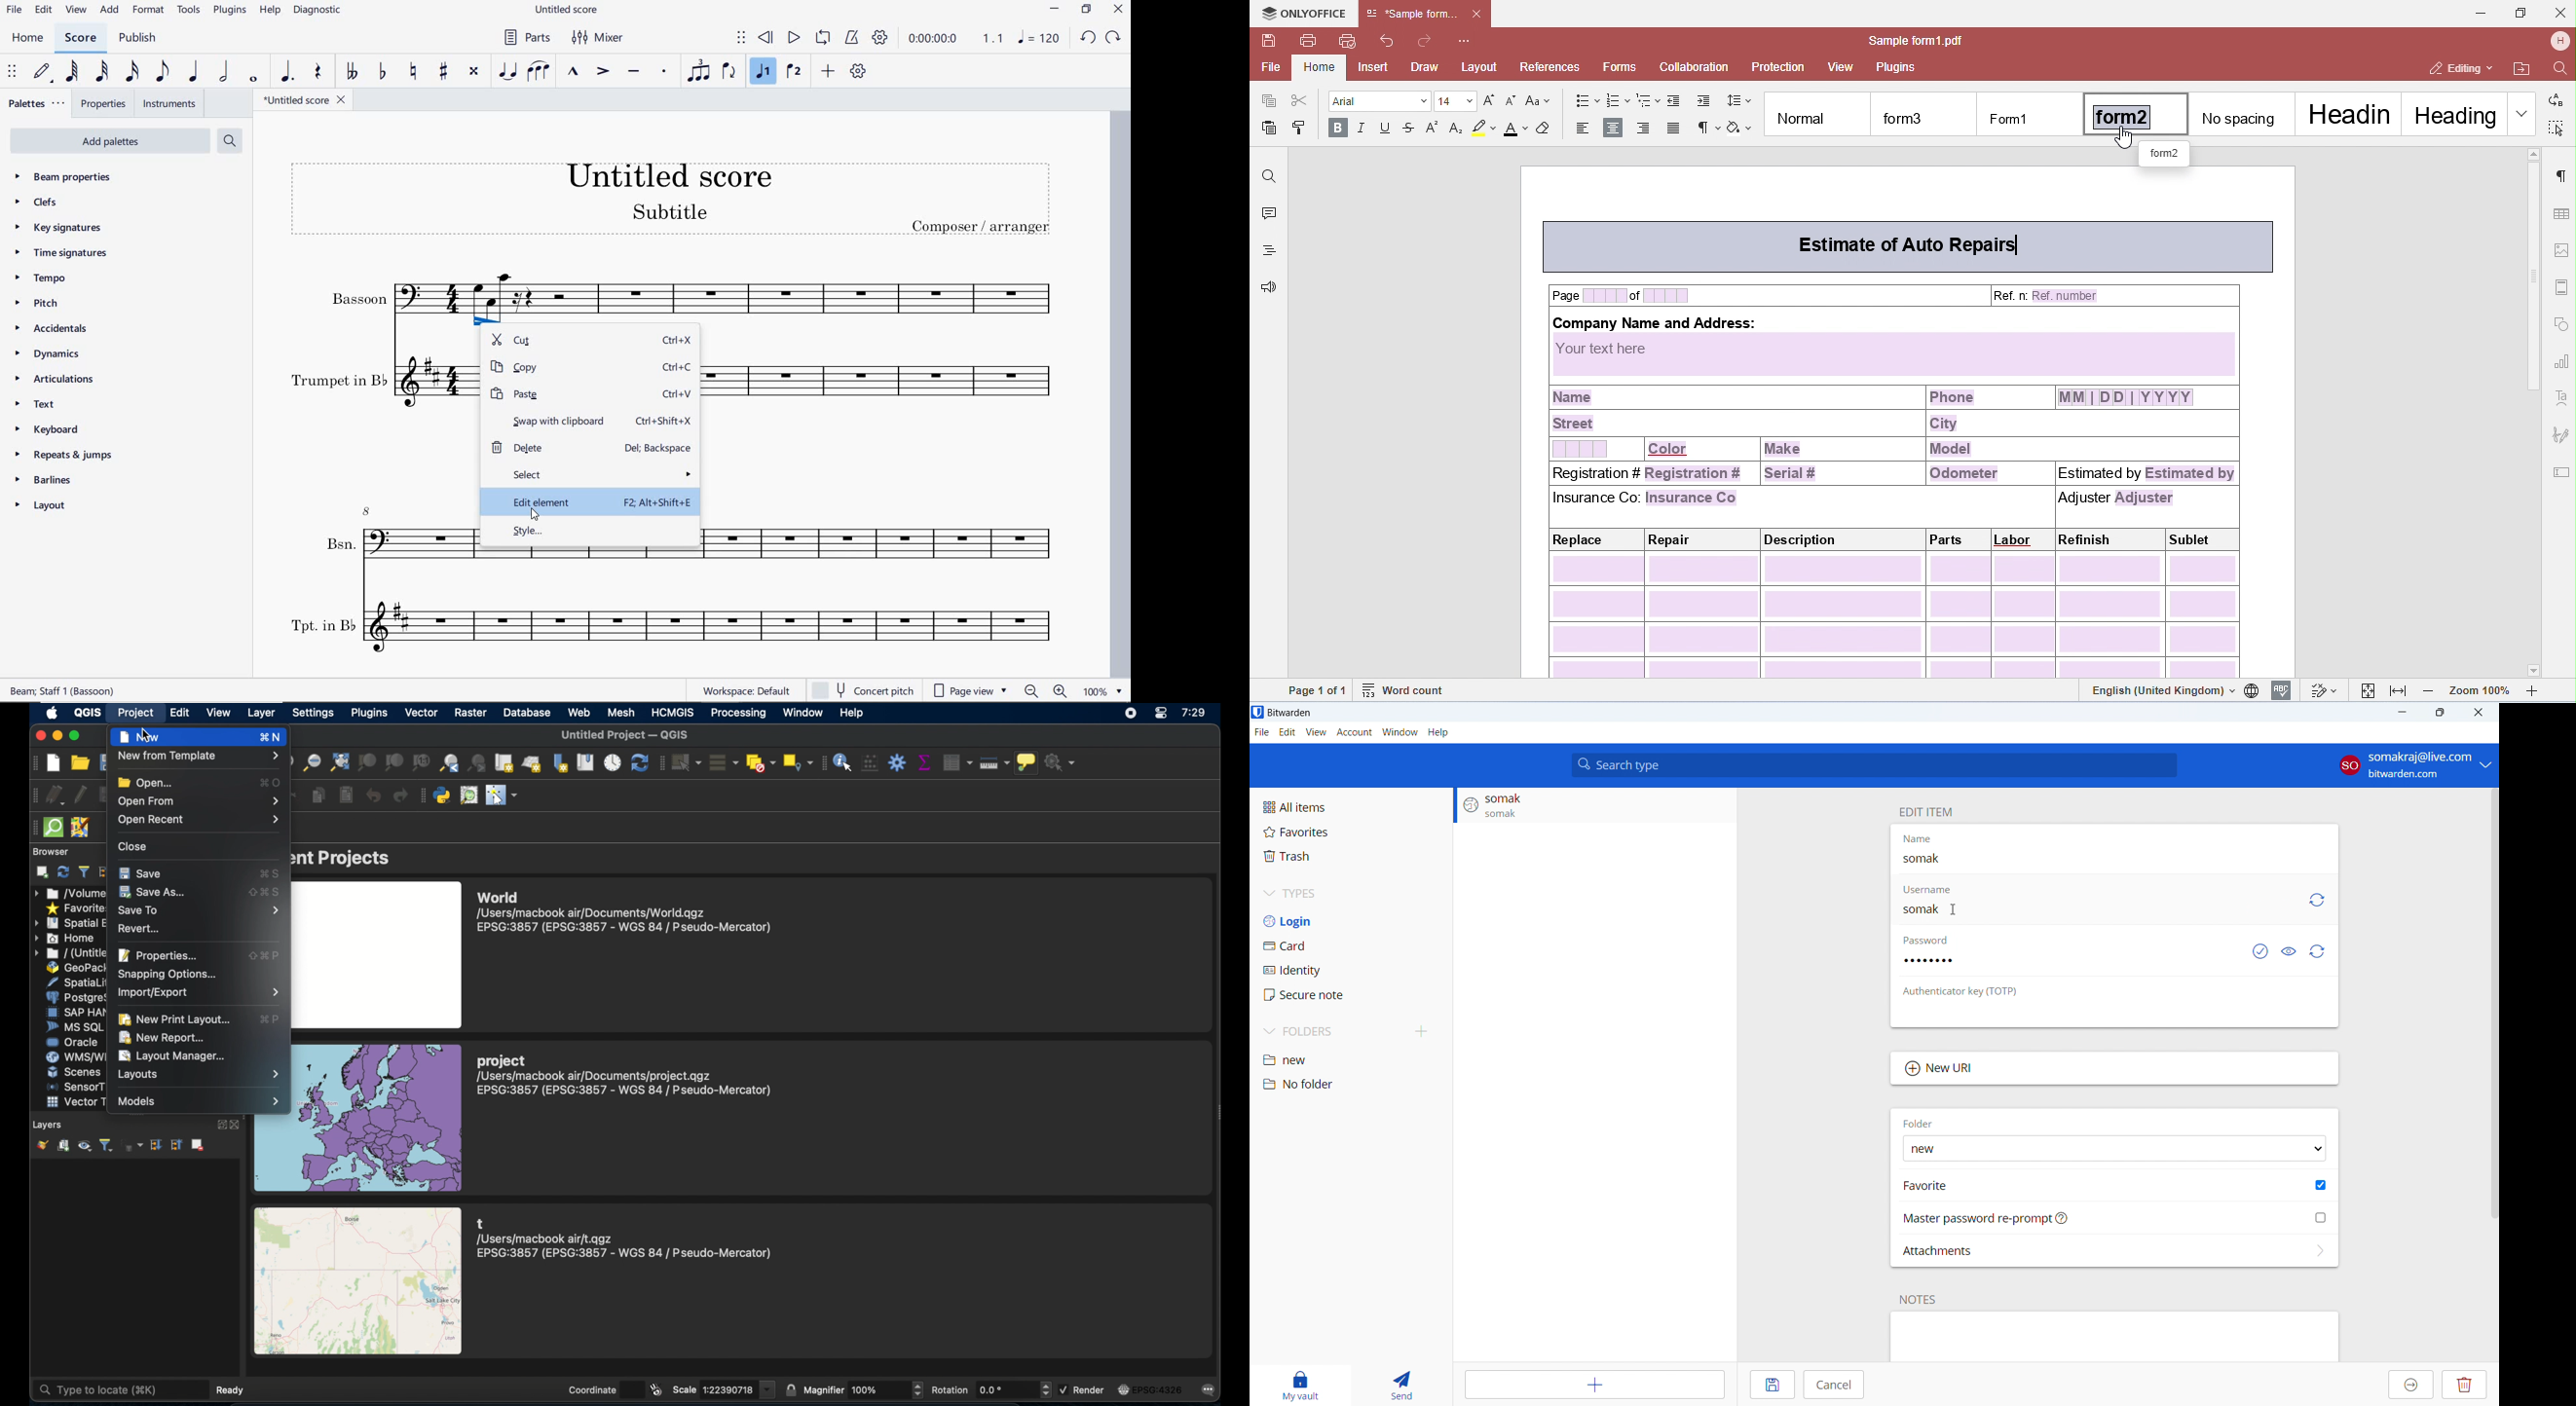  What do you see at coordinates (271, 1017) in the screenshot?
I see `ew print layout shortcut` at bounding box center [271, 1017].